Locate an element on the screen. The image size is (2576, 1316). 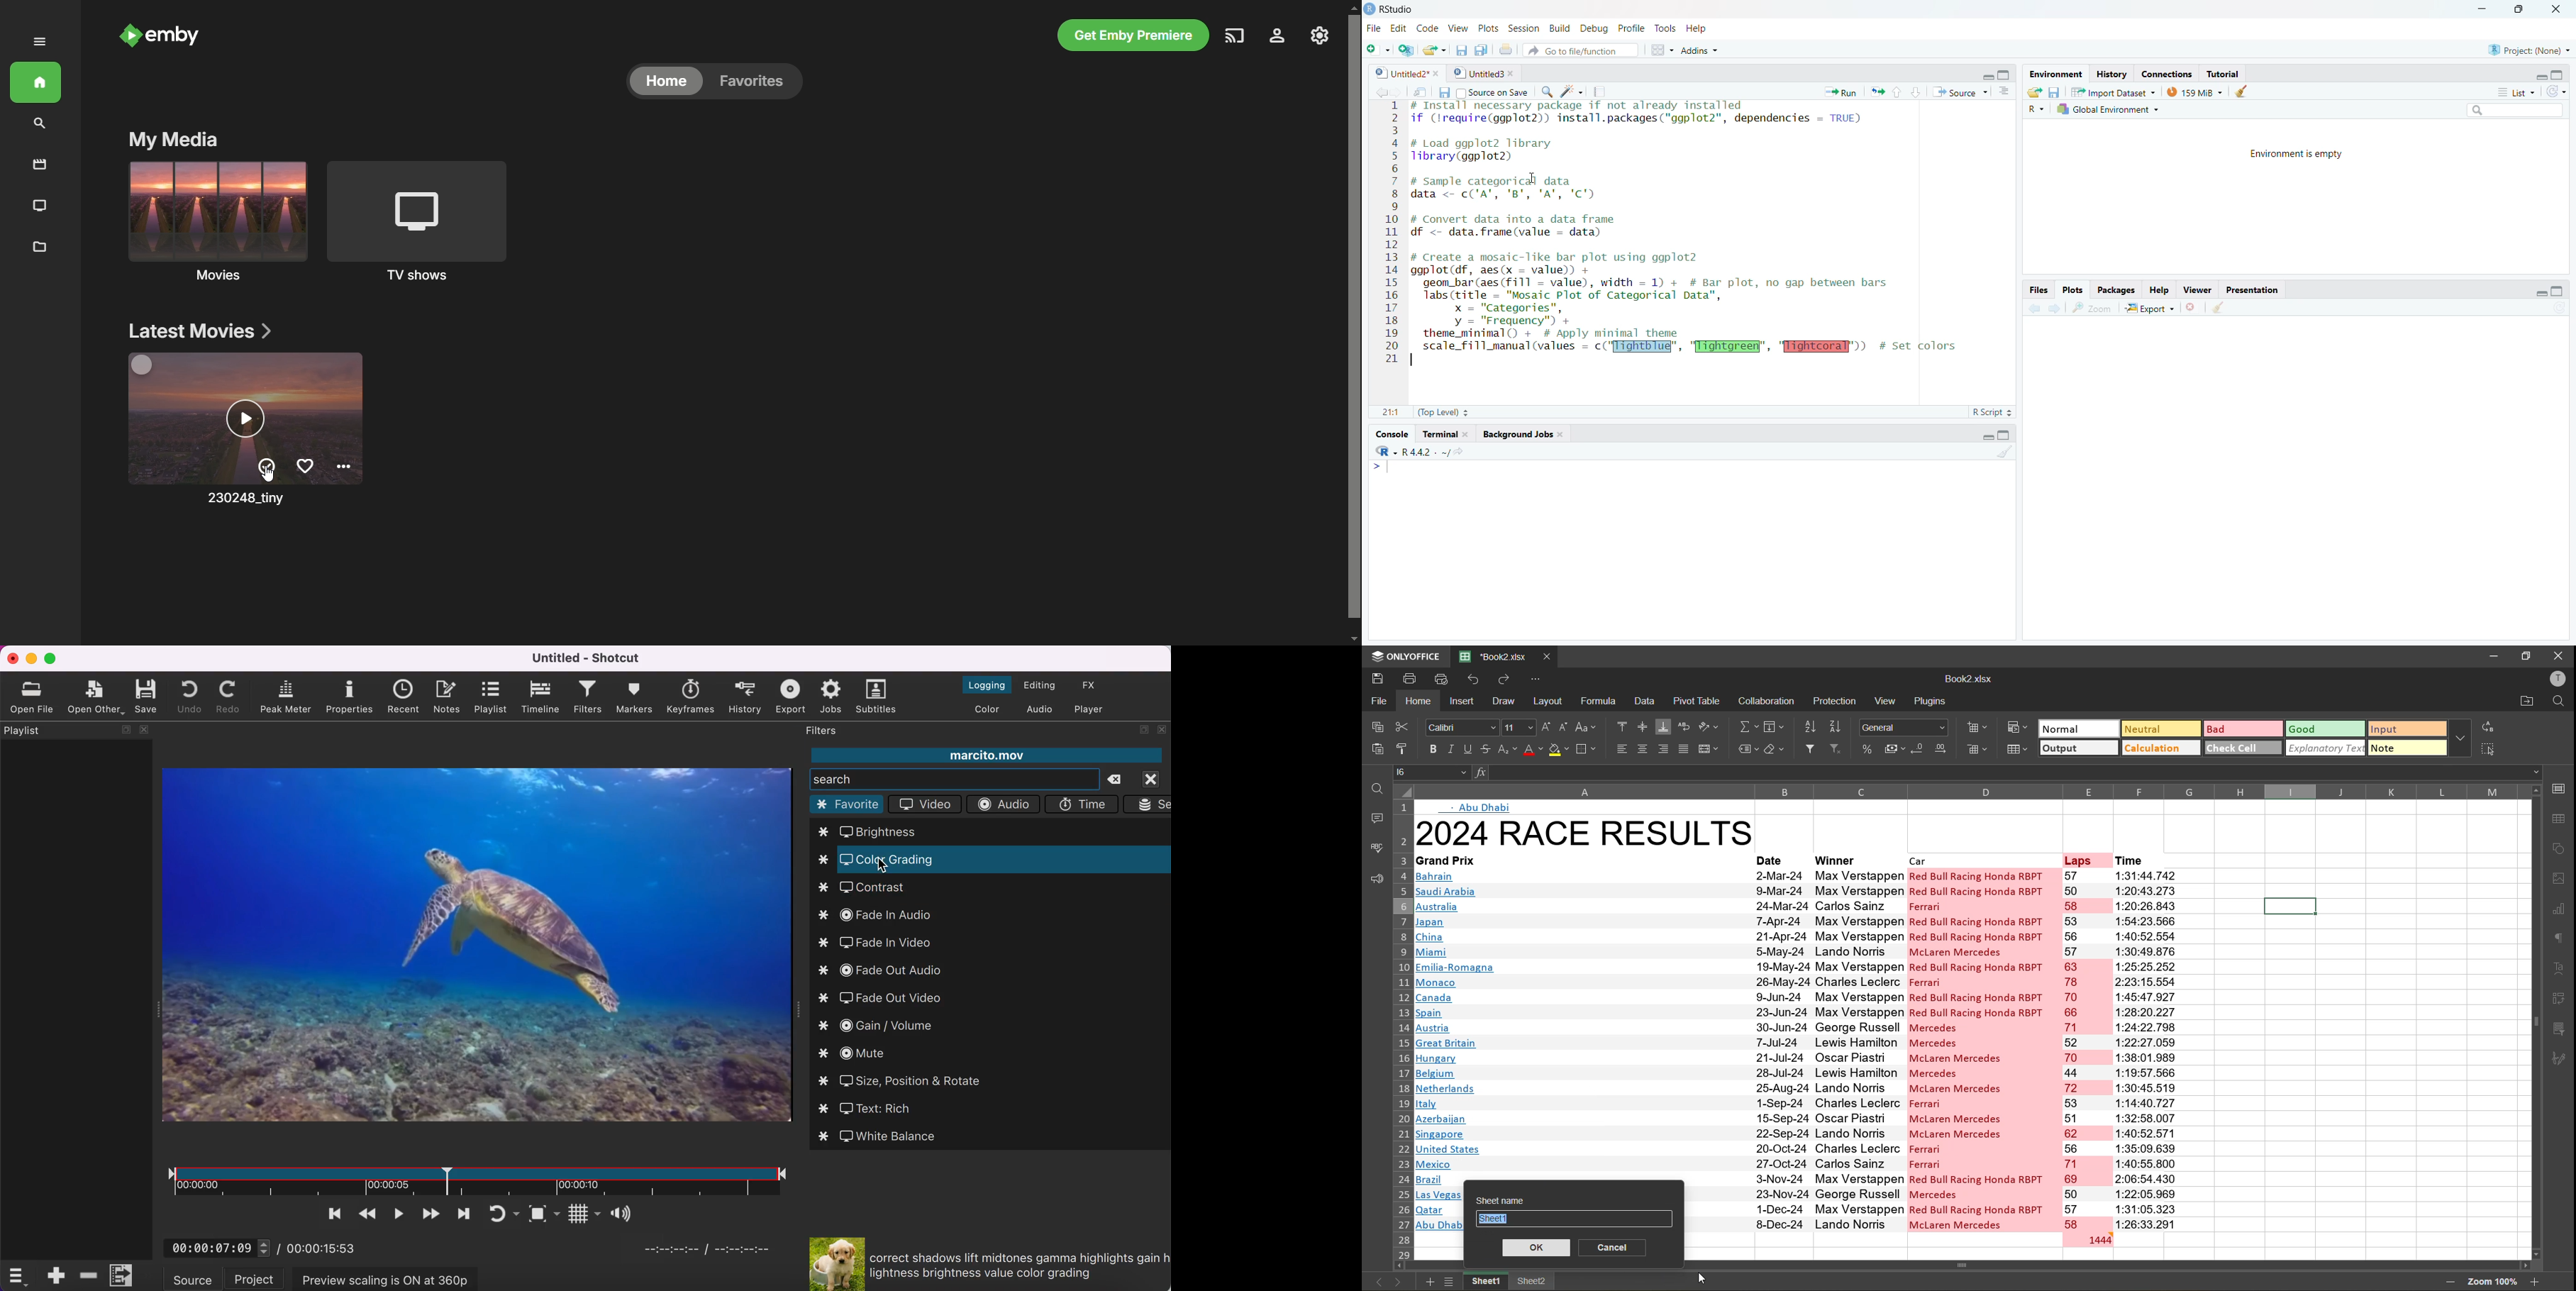
source is located at coordinates (193, 1278).